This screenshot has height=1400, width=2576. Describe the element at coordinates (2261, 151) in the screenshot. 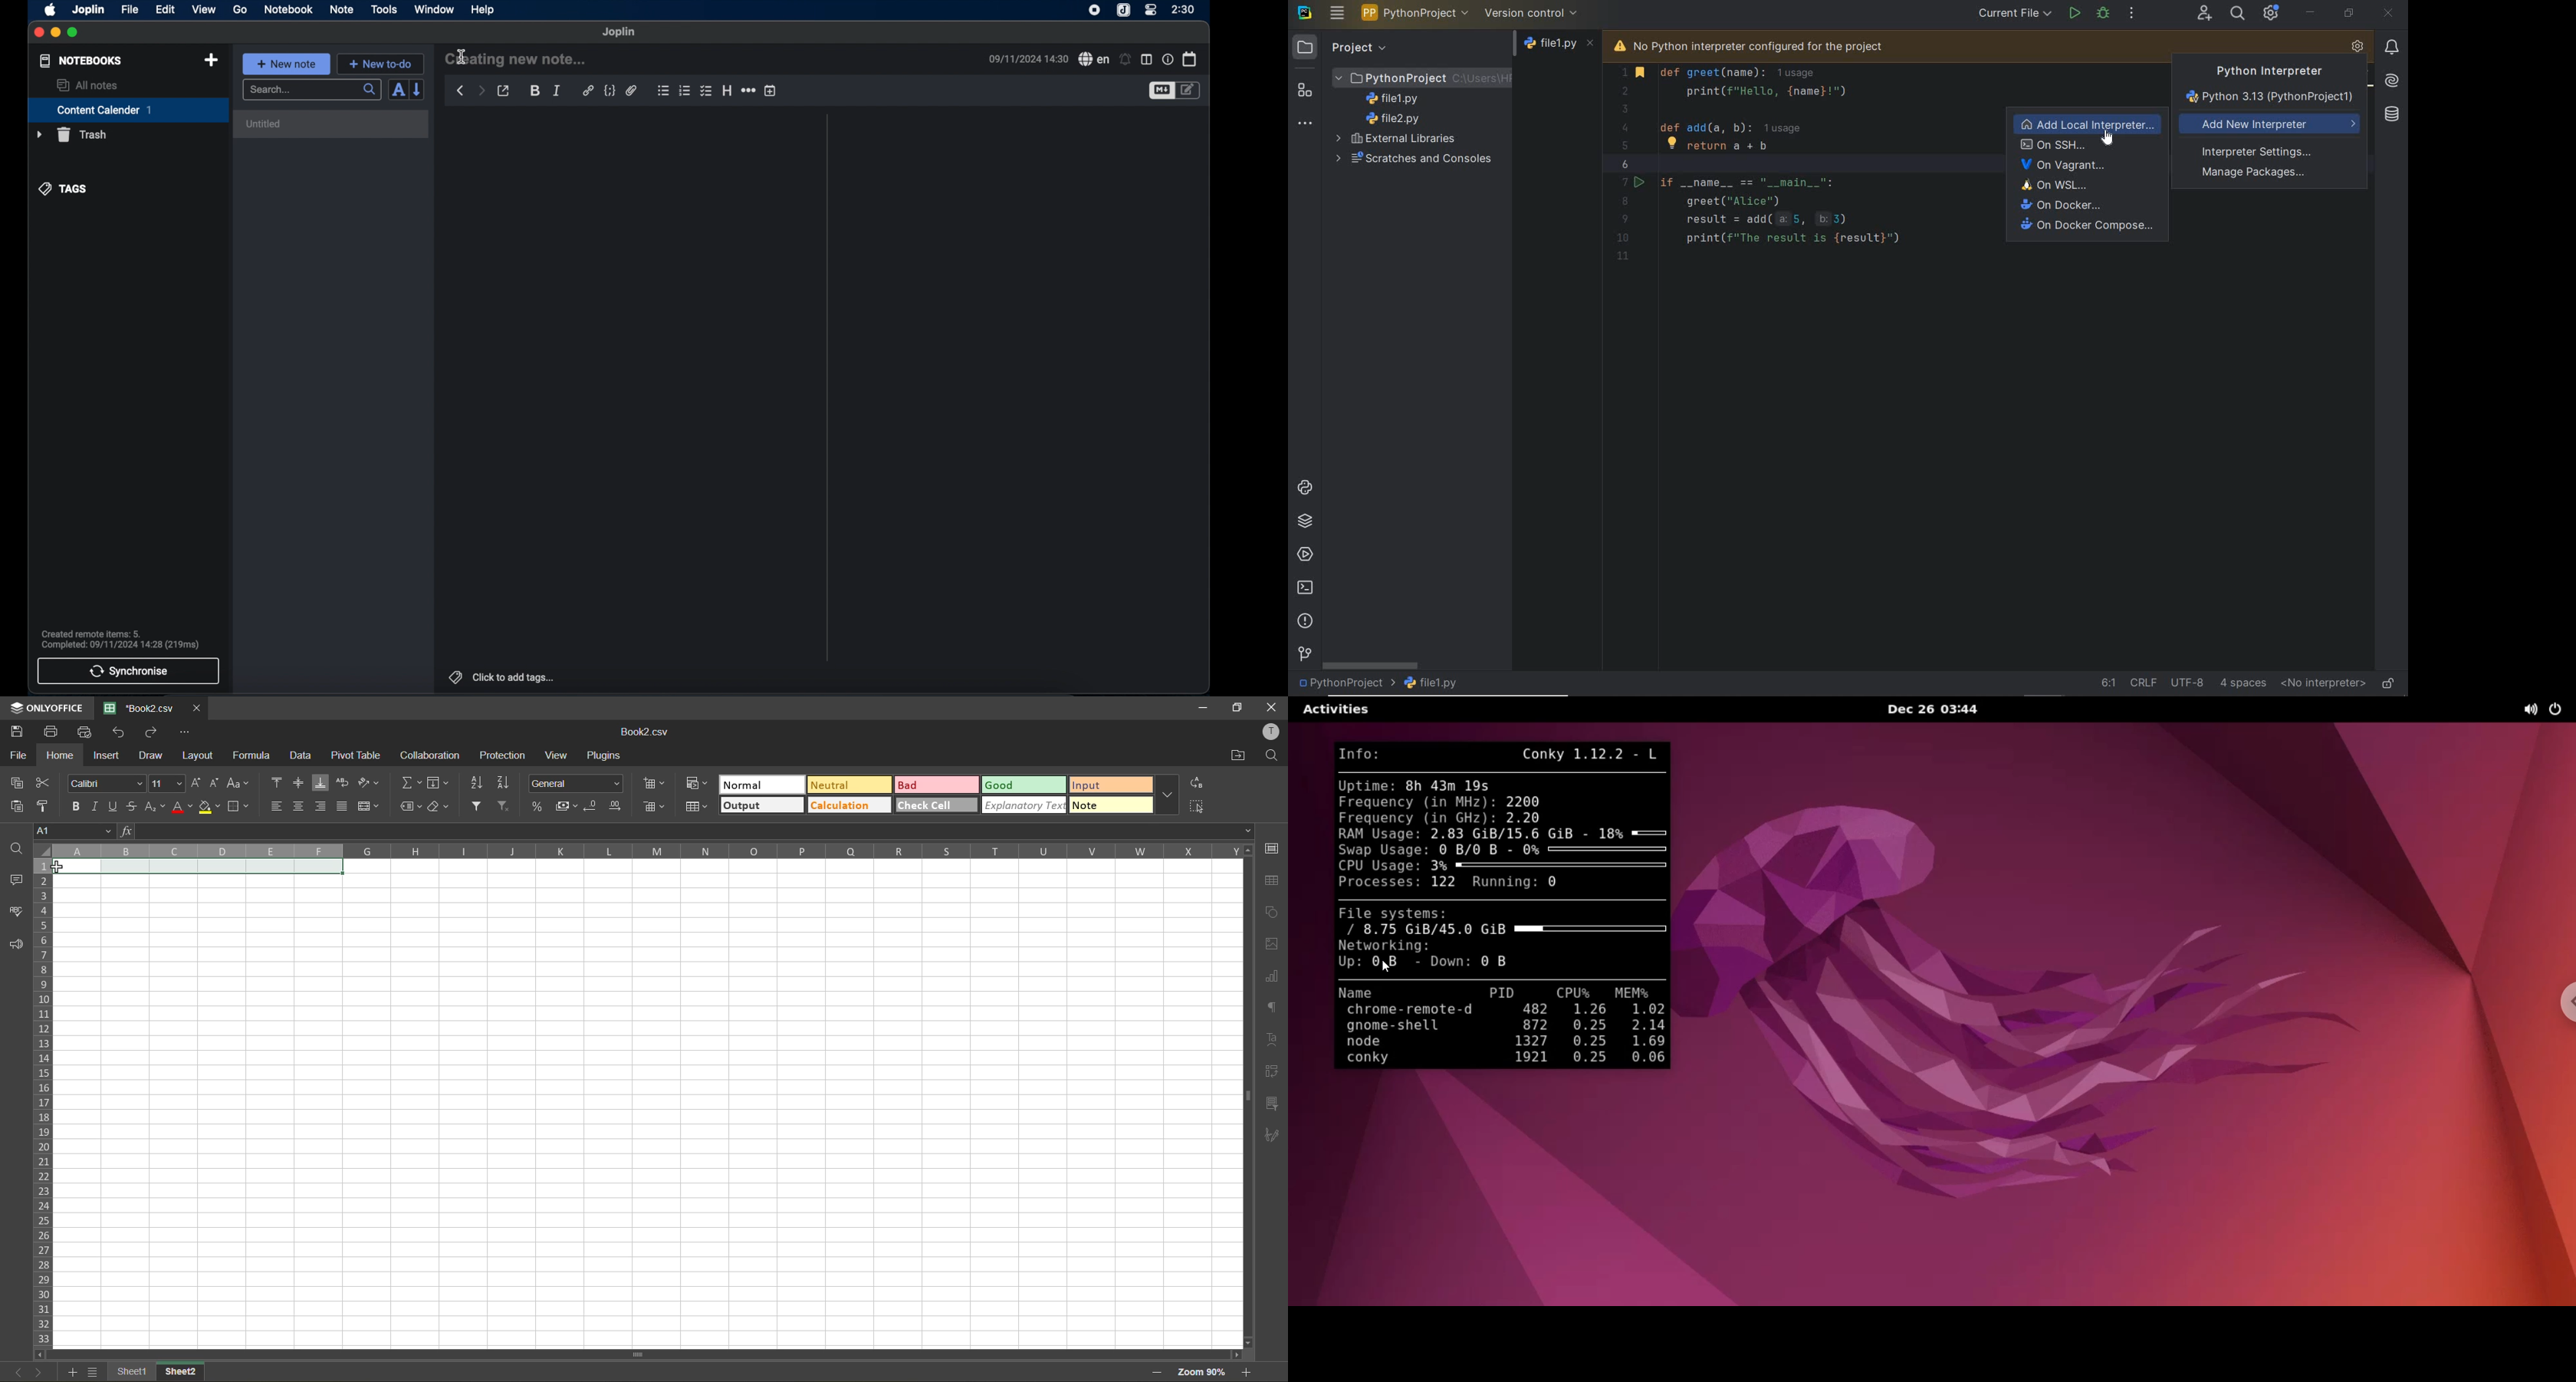

I see `Interpreter Settings` at that location.